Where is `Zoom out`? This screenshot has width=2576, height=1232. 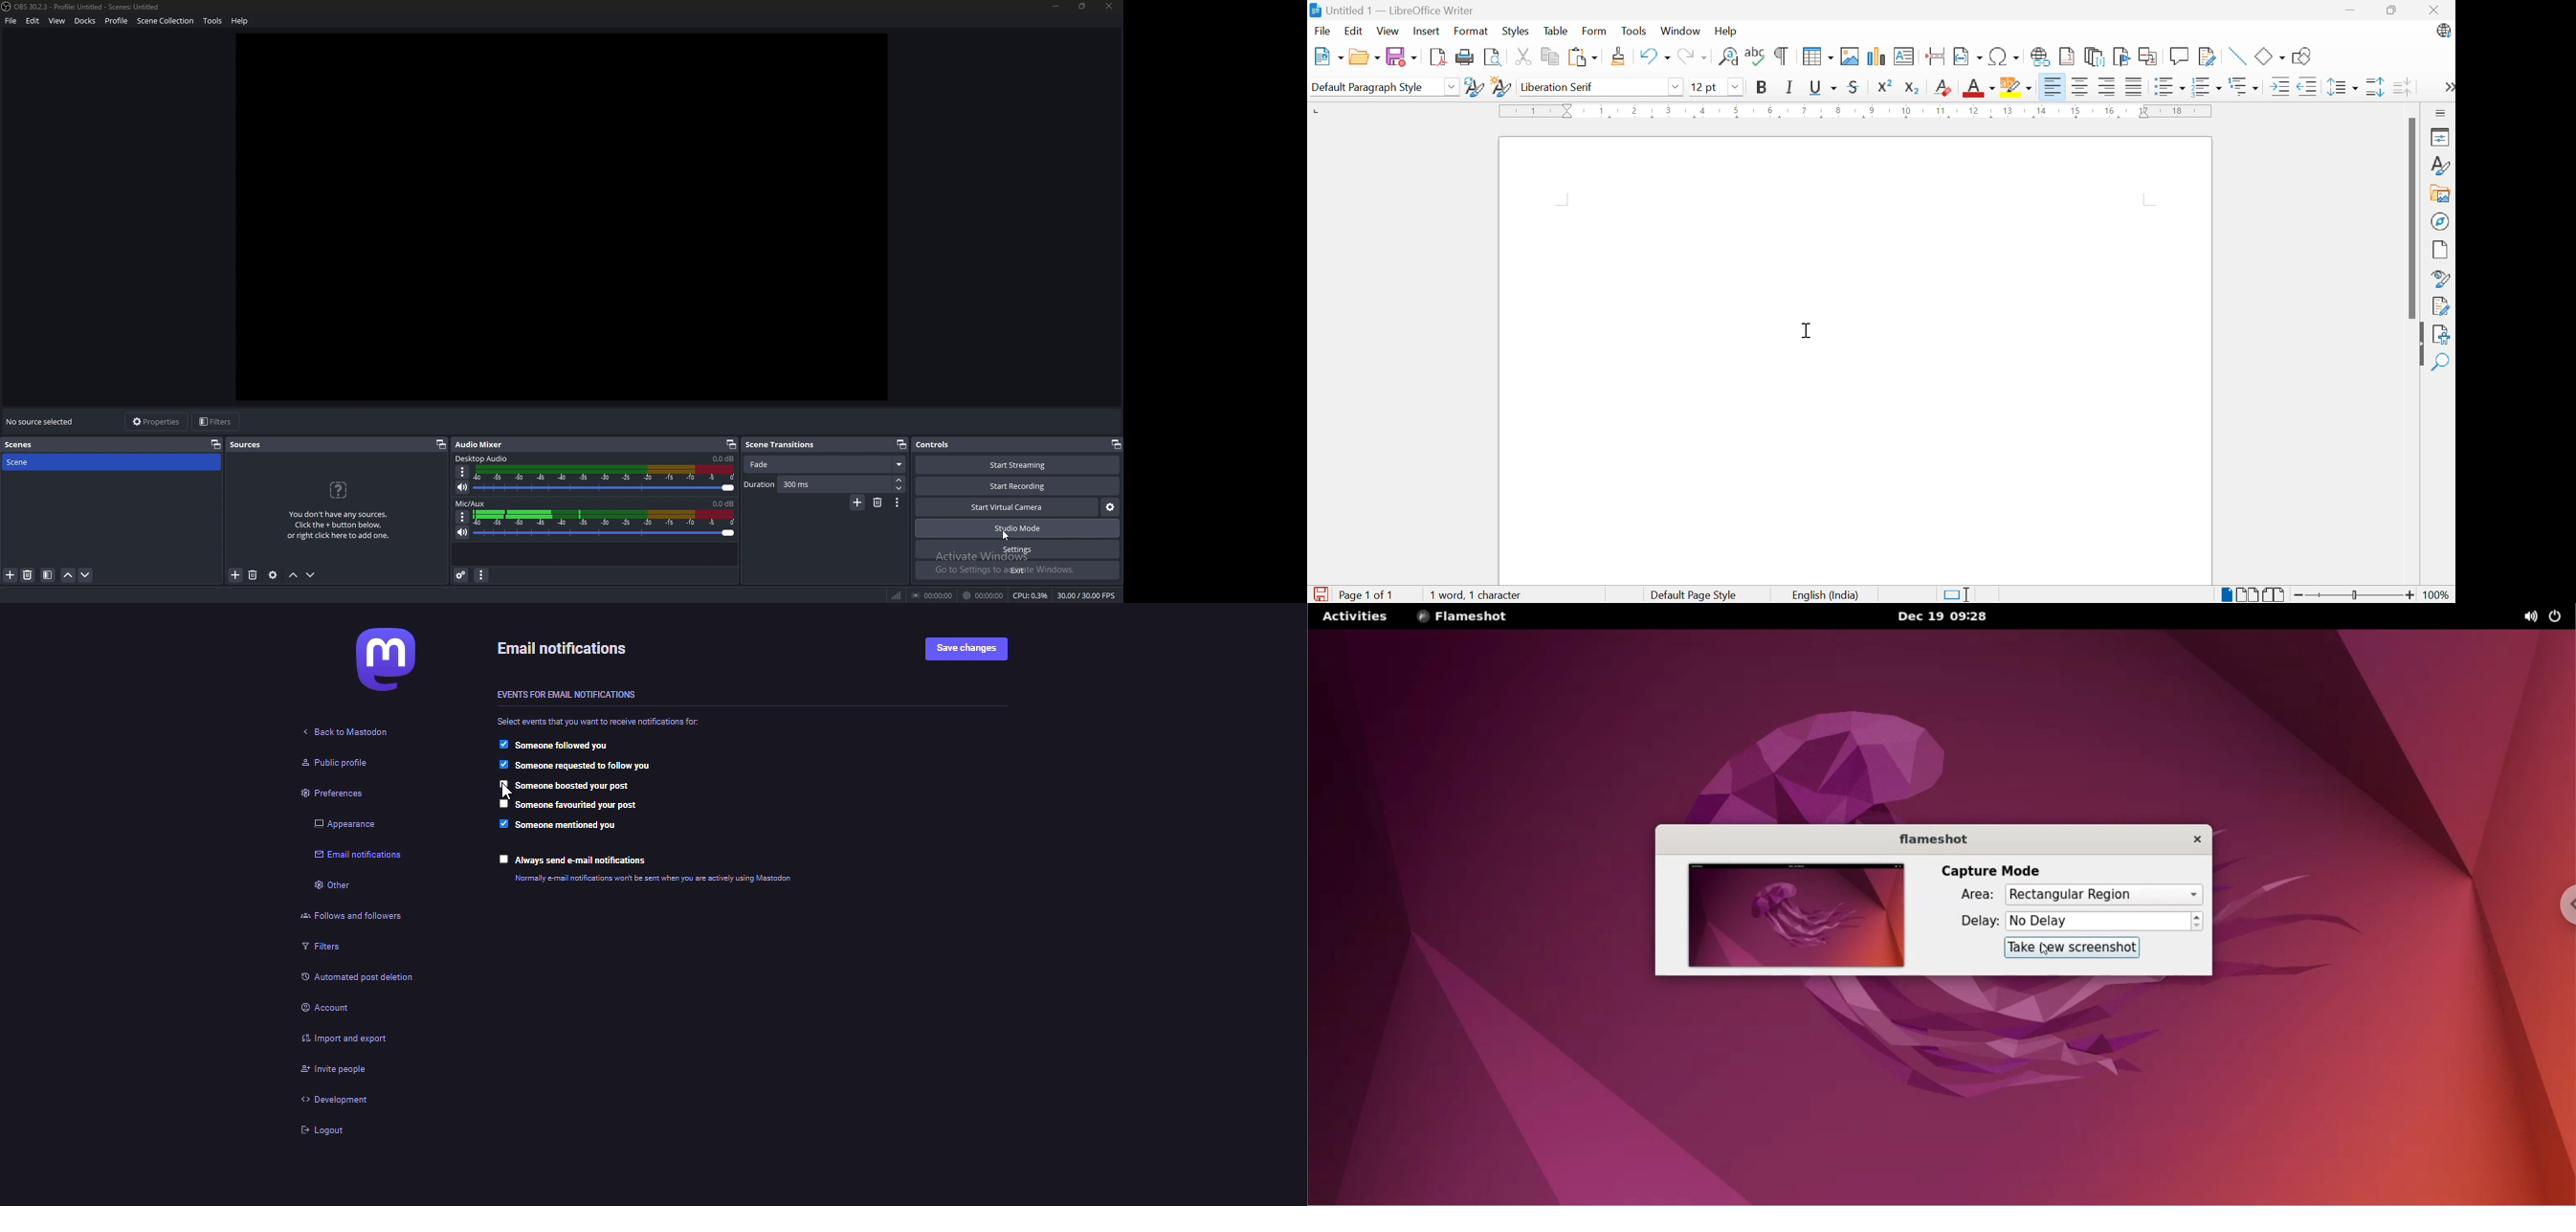
Zoom out is located at coordinates (2301, 596).